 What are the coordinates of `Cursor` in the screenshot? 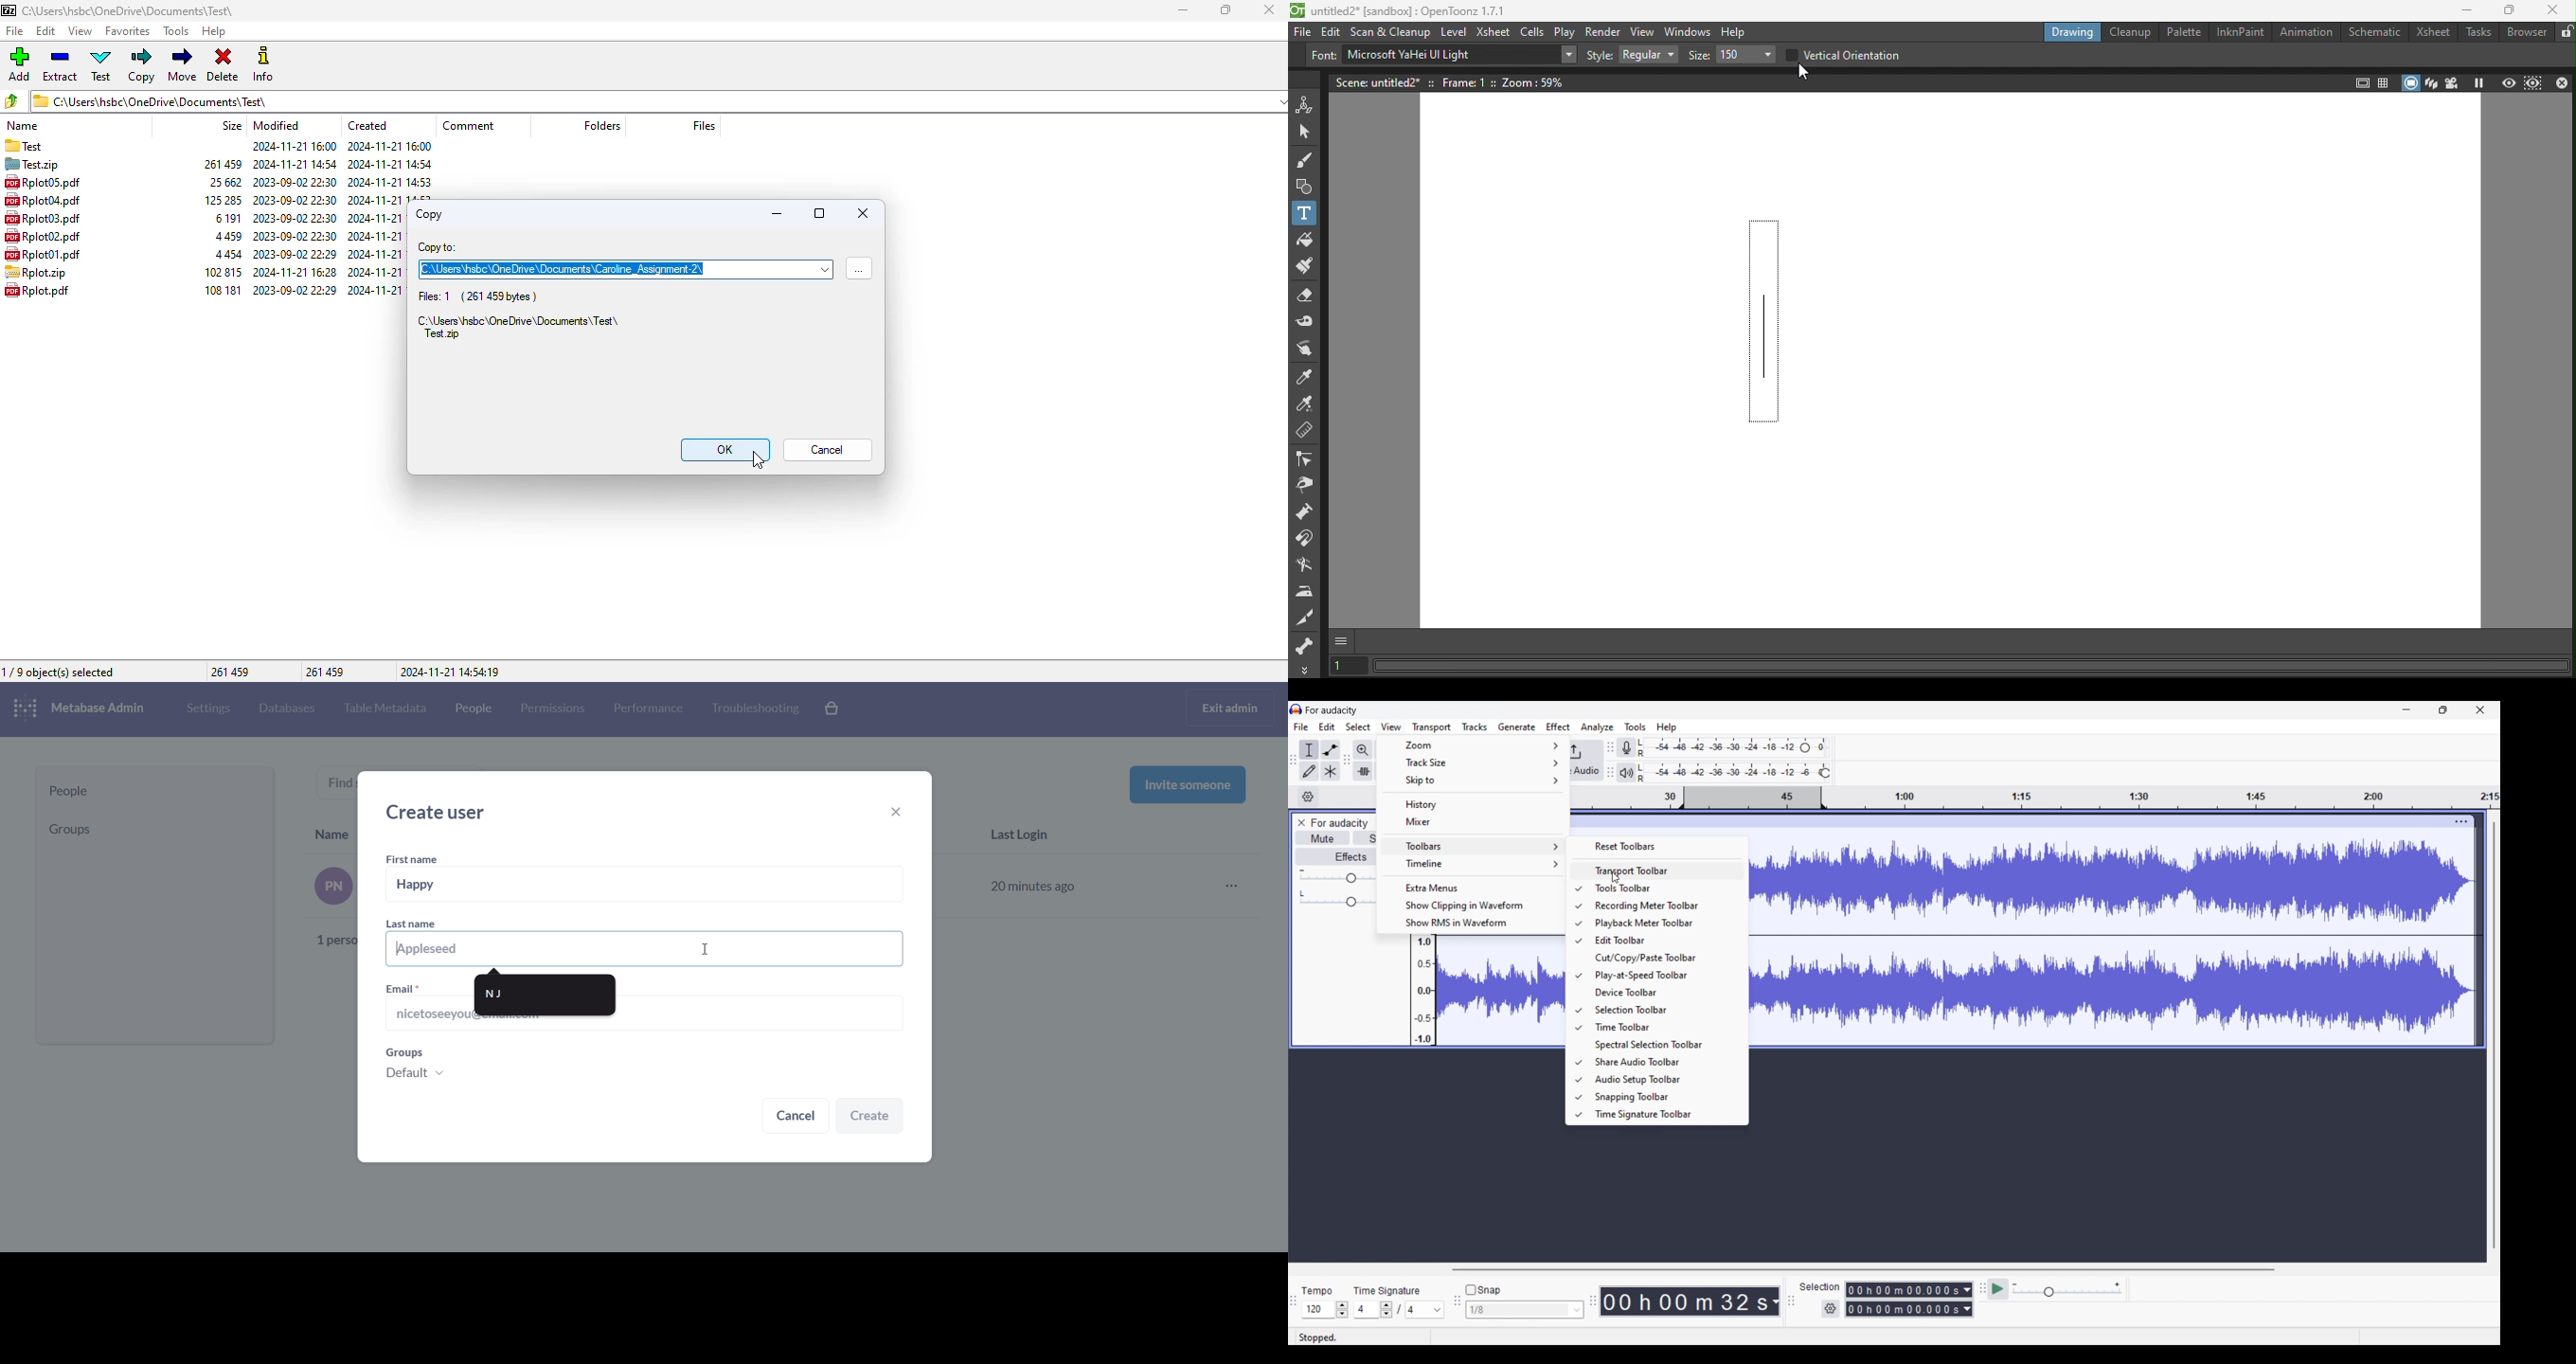 It's located at (1800, 71).